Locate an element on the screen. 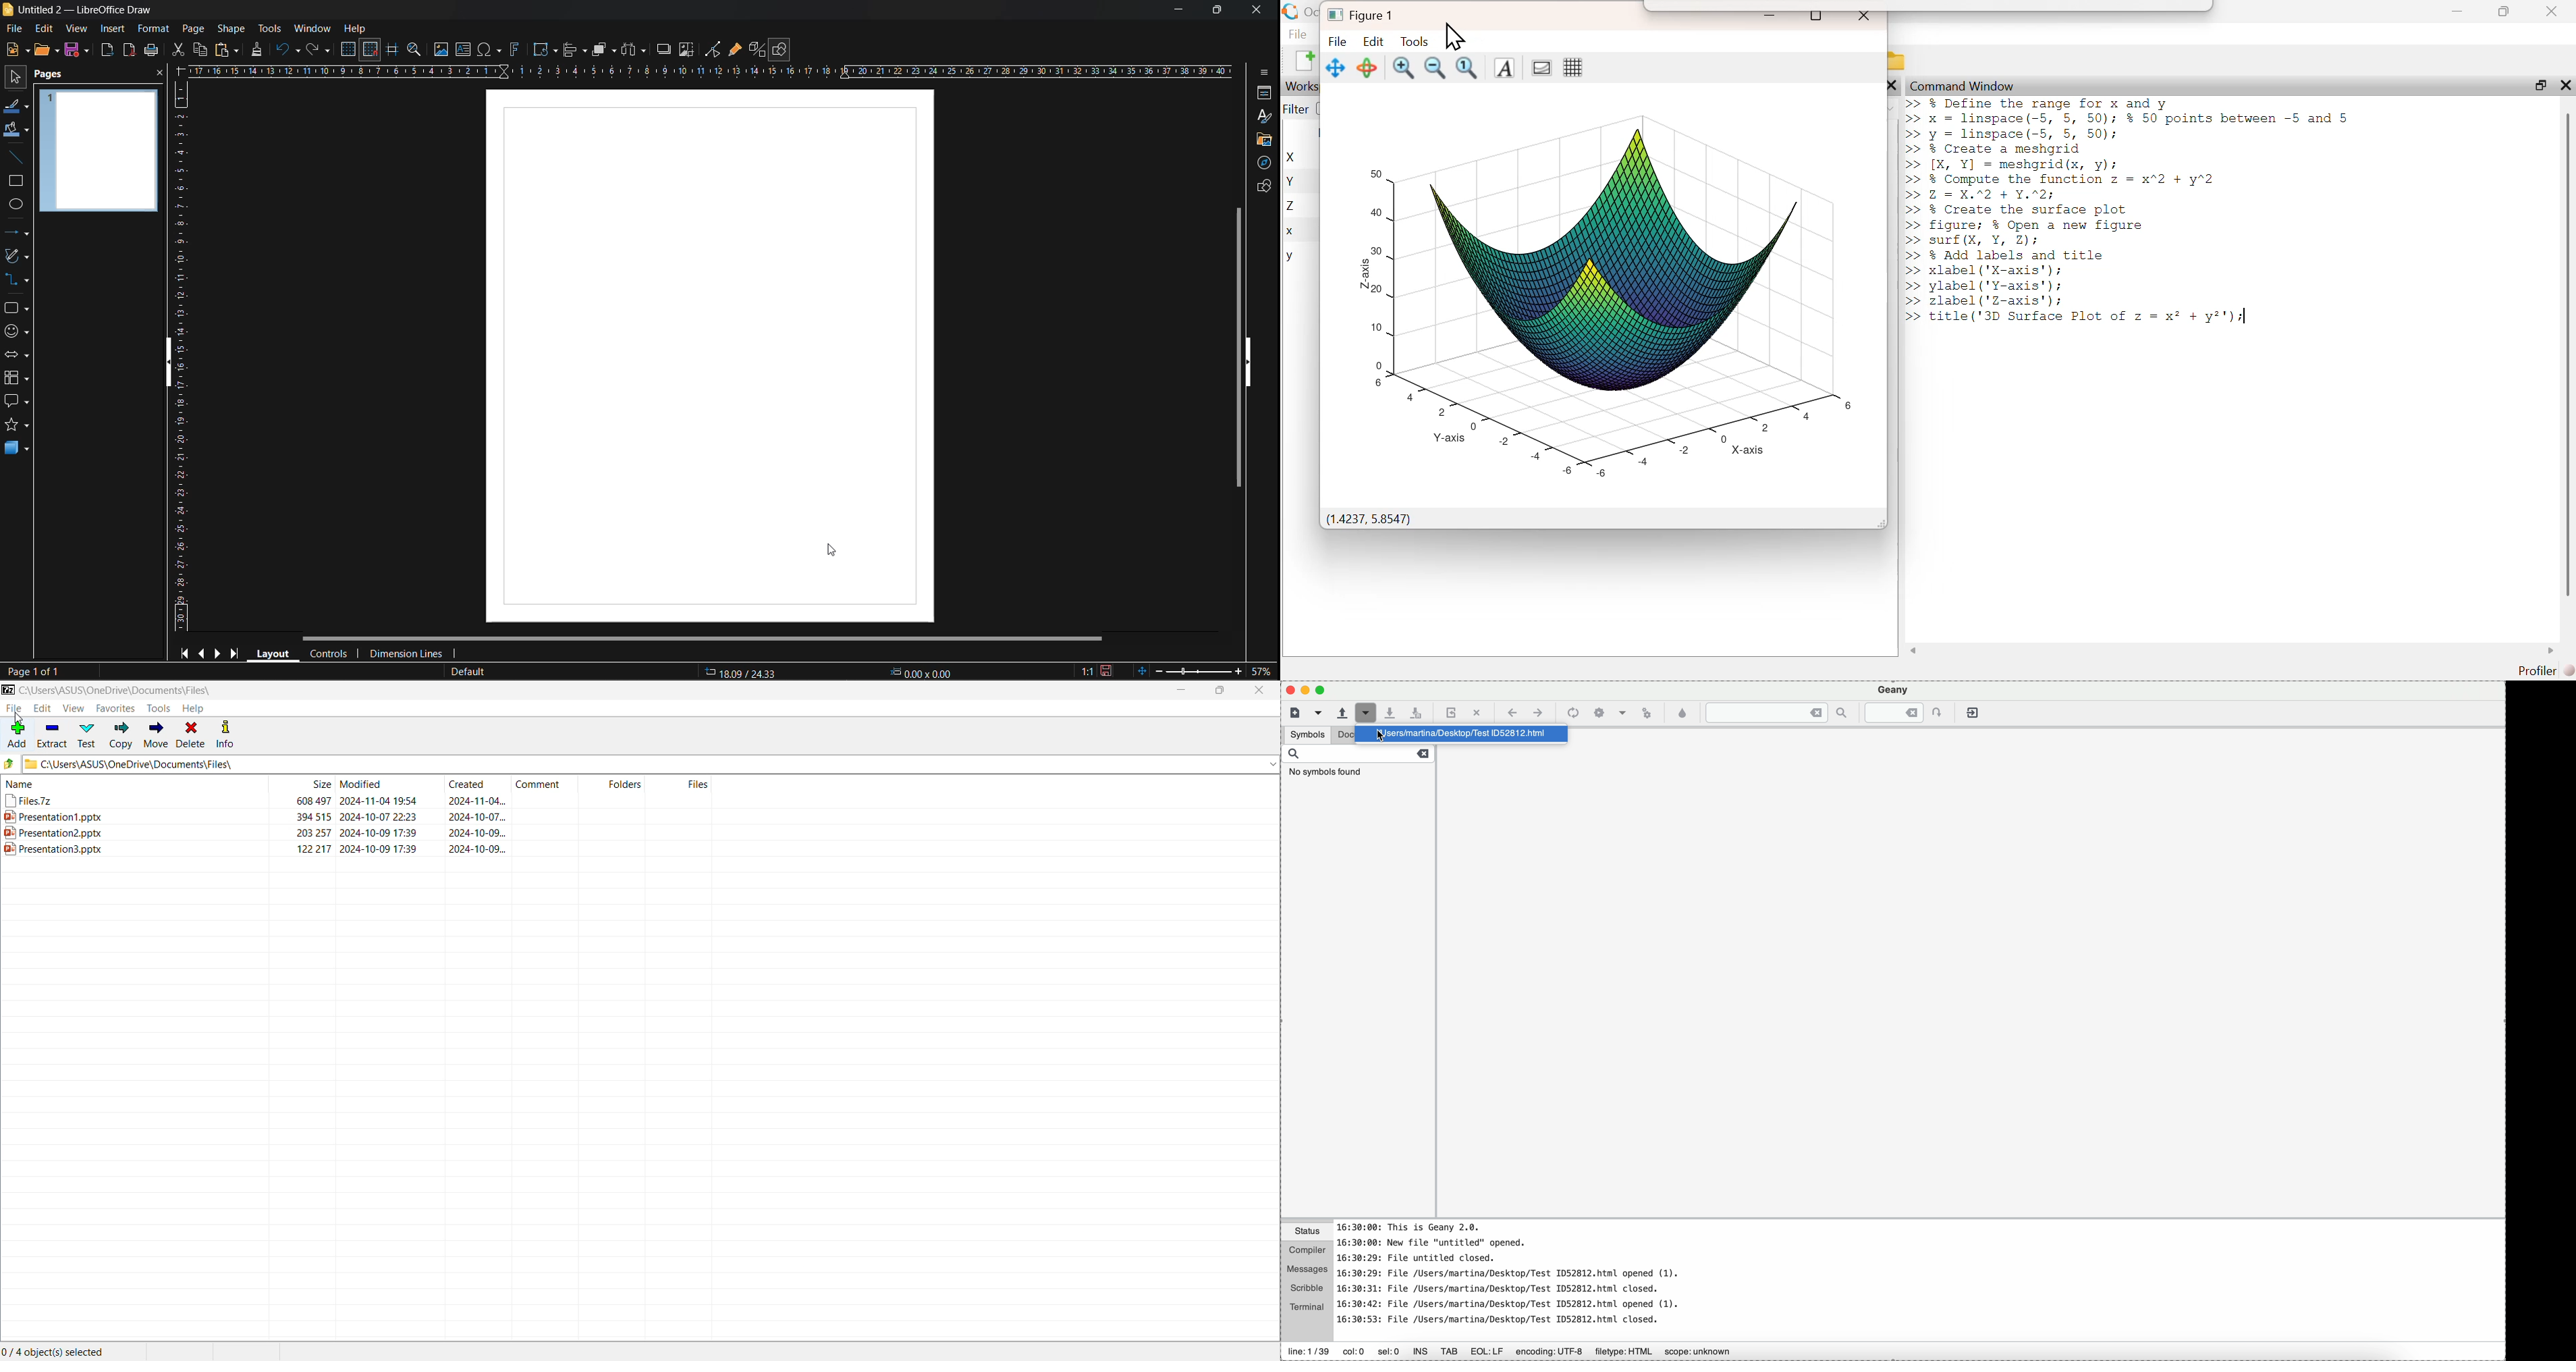 The height and width of the screenshot is (1372, 2576). close is located at coordinates (1867, 17).